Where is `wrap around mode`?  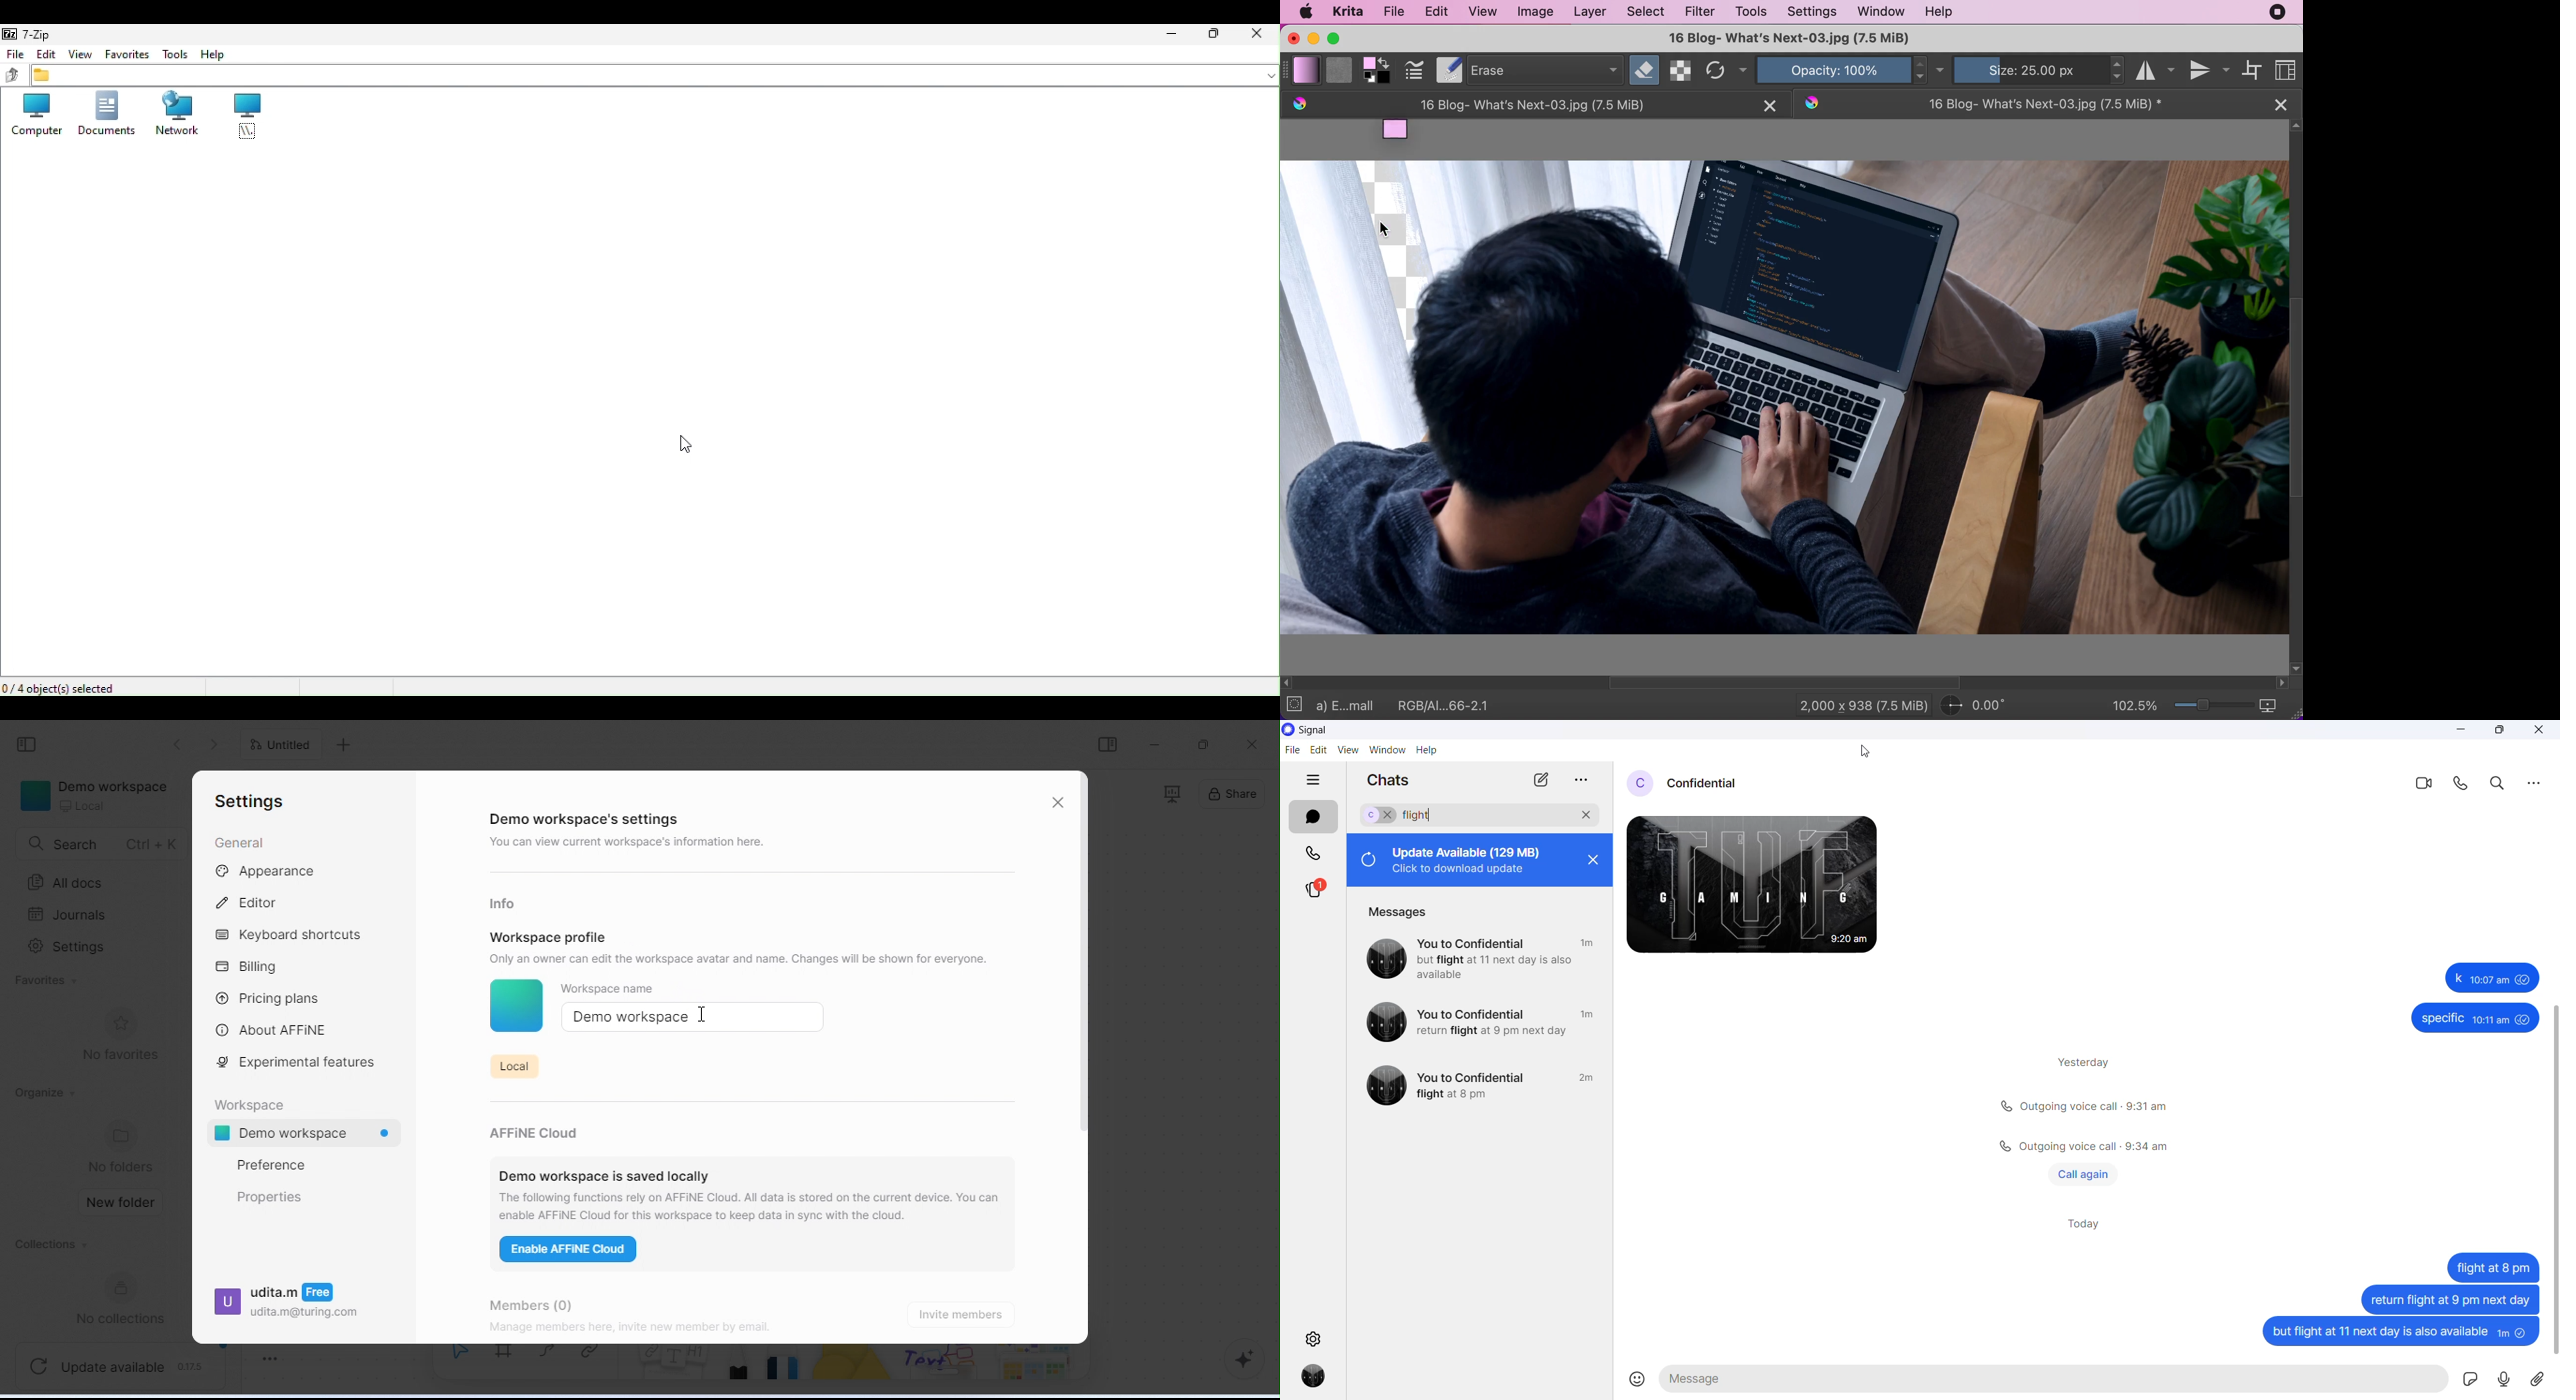
wrap around mode is located at coordinates (2254, 71).